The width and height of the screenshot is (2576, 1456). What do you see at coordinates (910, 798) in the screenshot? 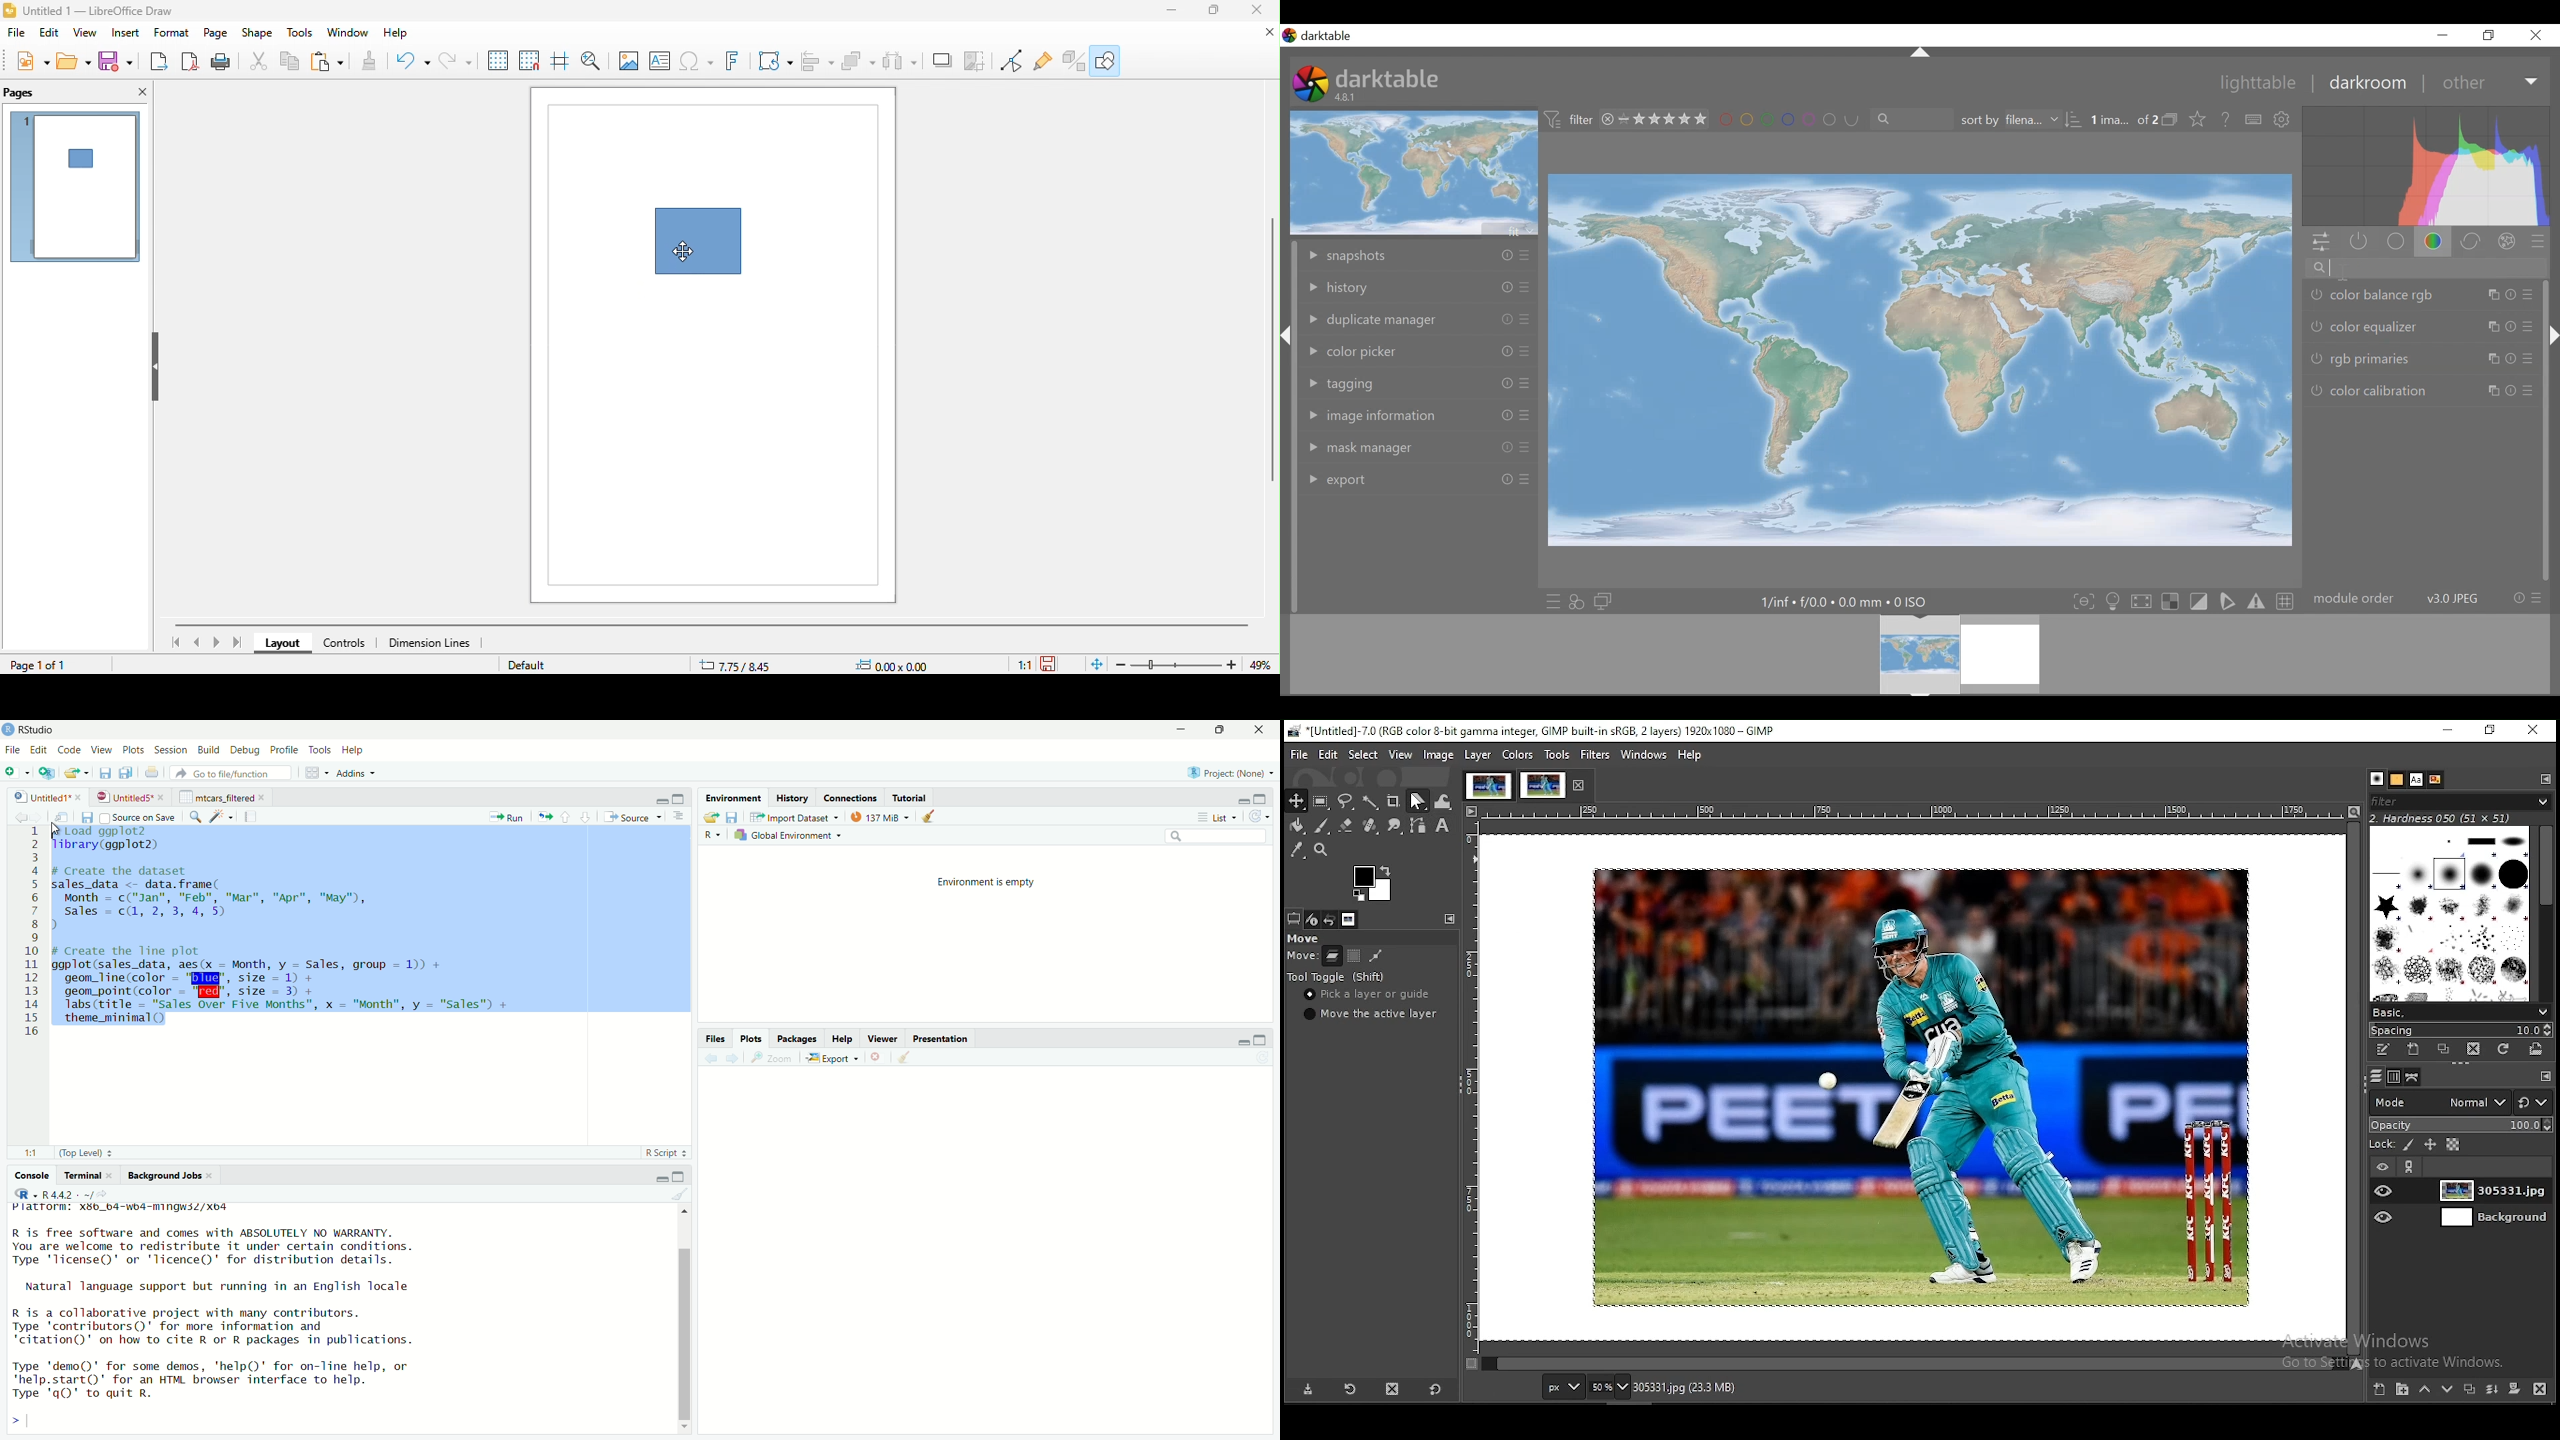
I see `Tutorial` at bounding box center [910, 798].